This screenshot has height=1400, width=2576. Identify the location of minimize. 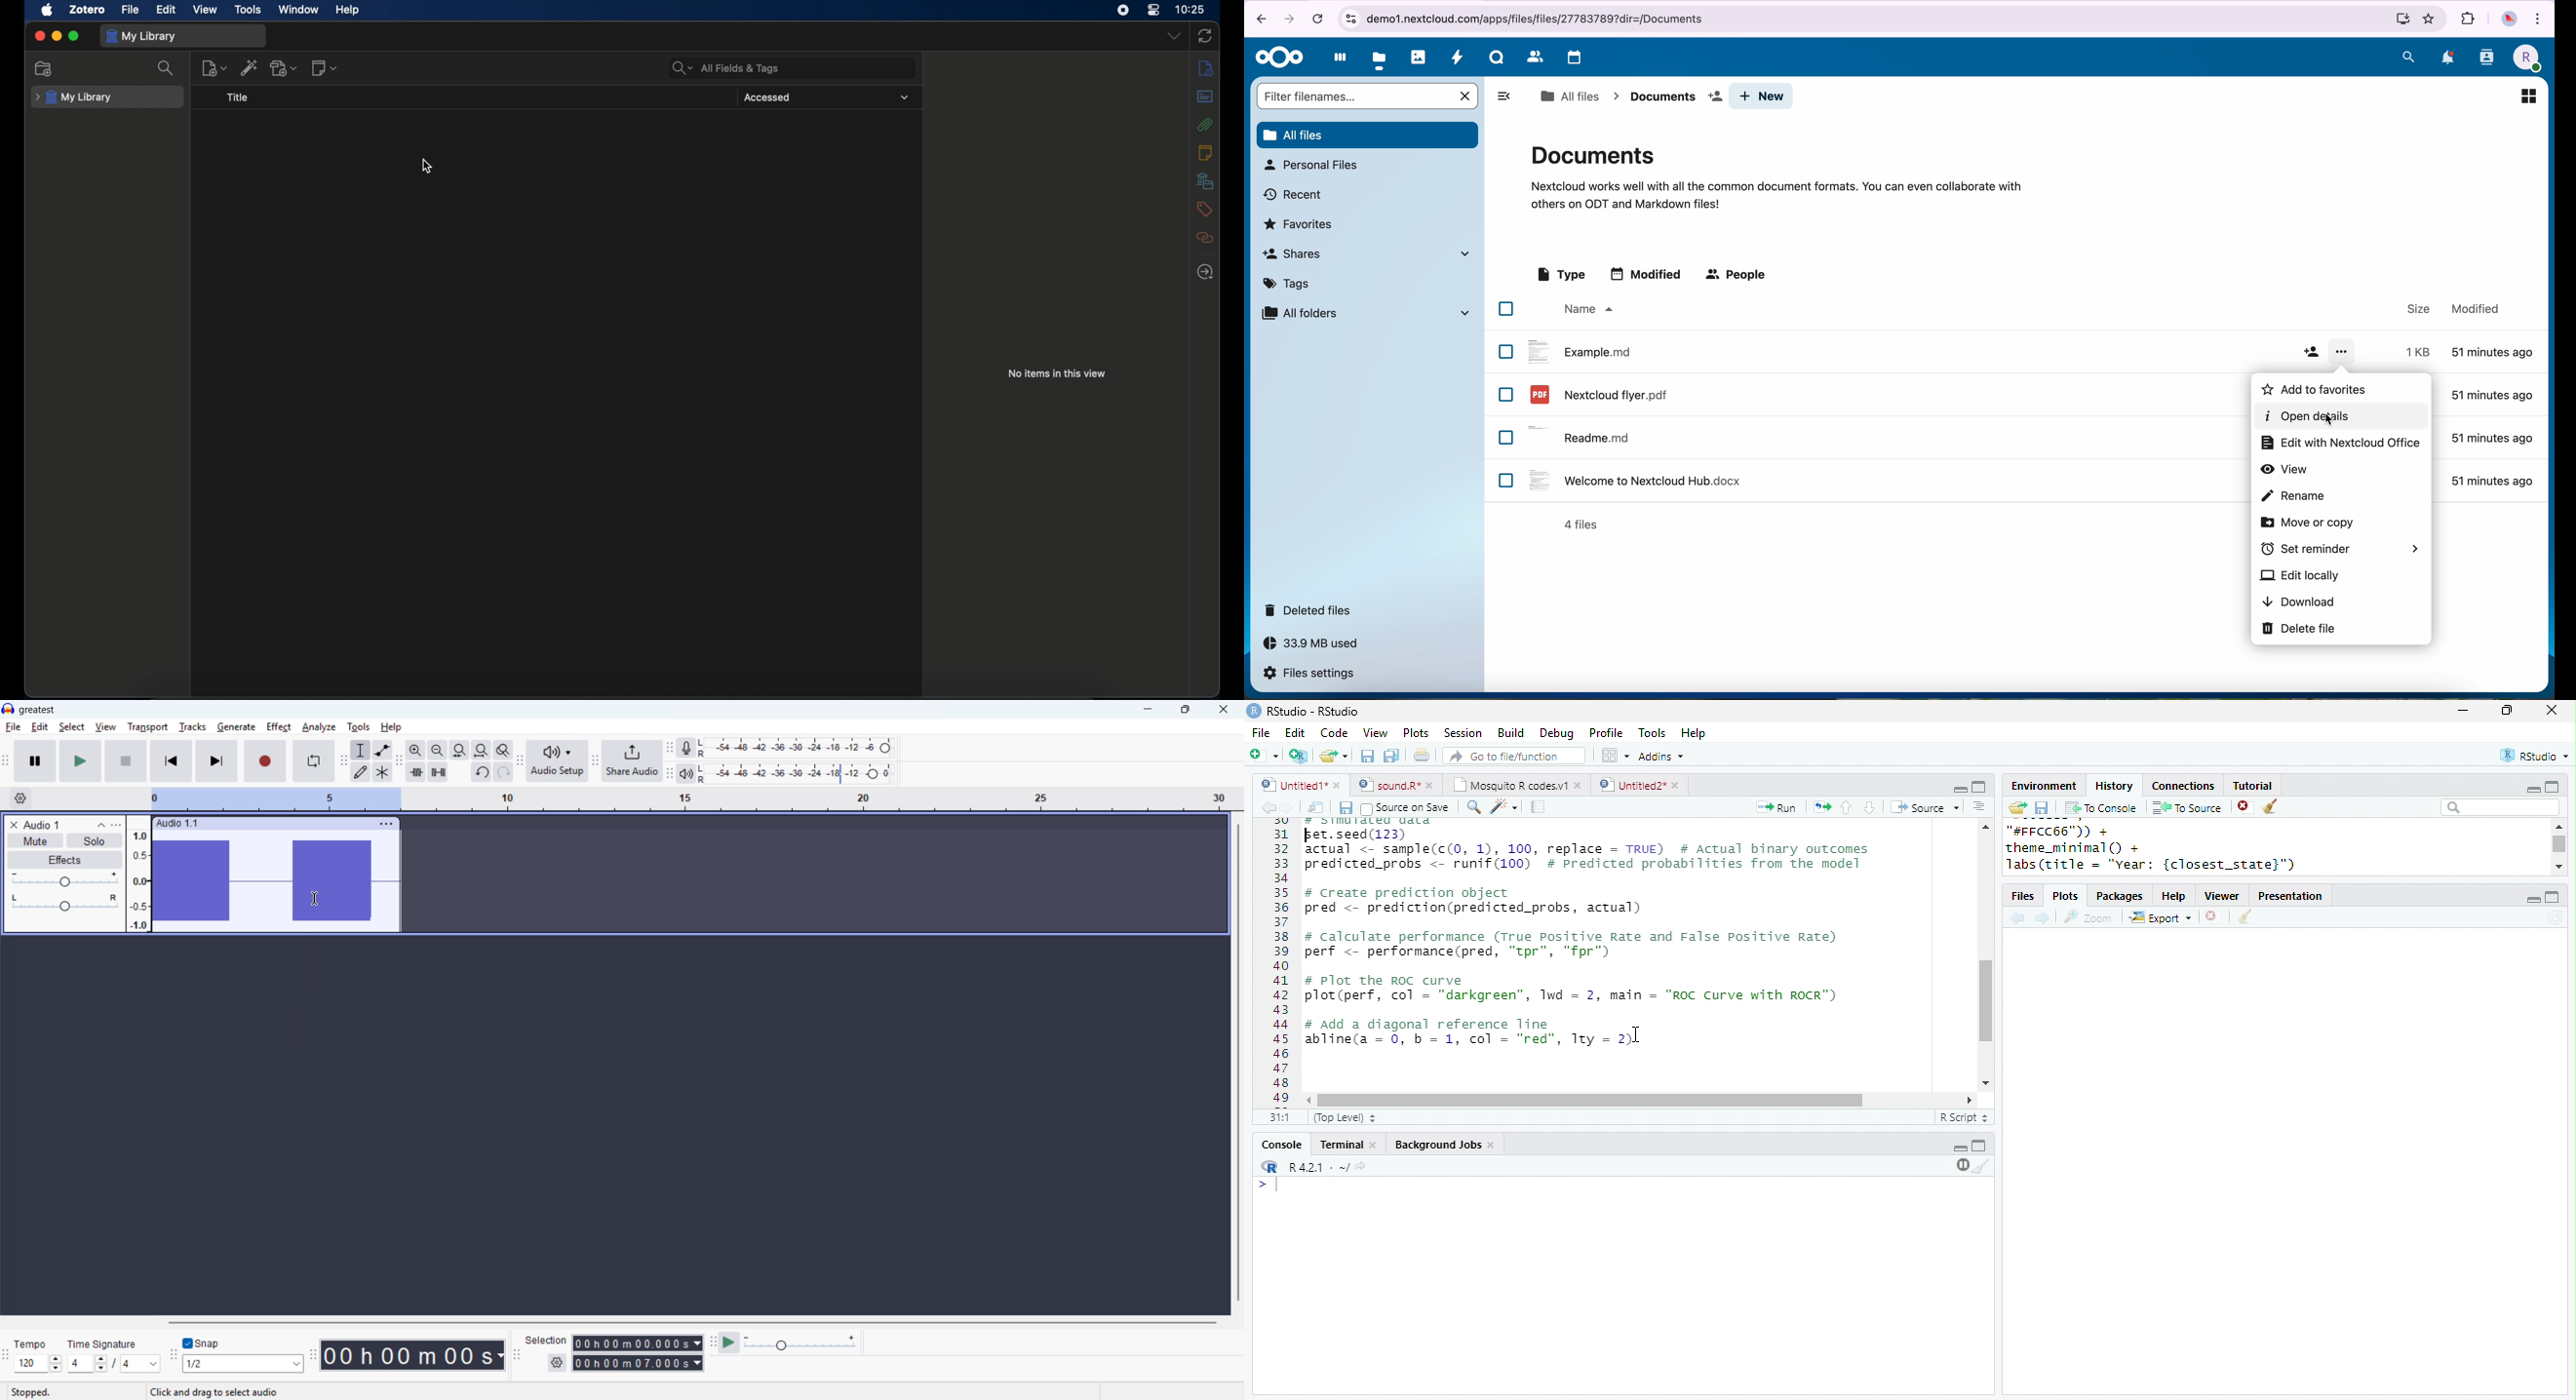
(2462, 710).